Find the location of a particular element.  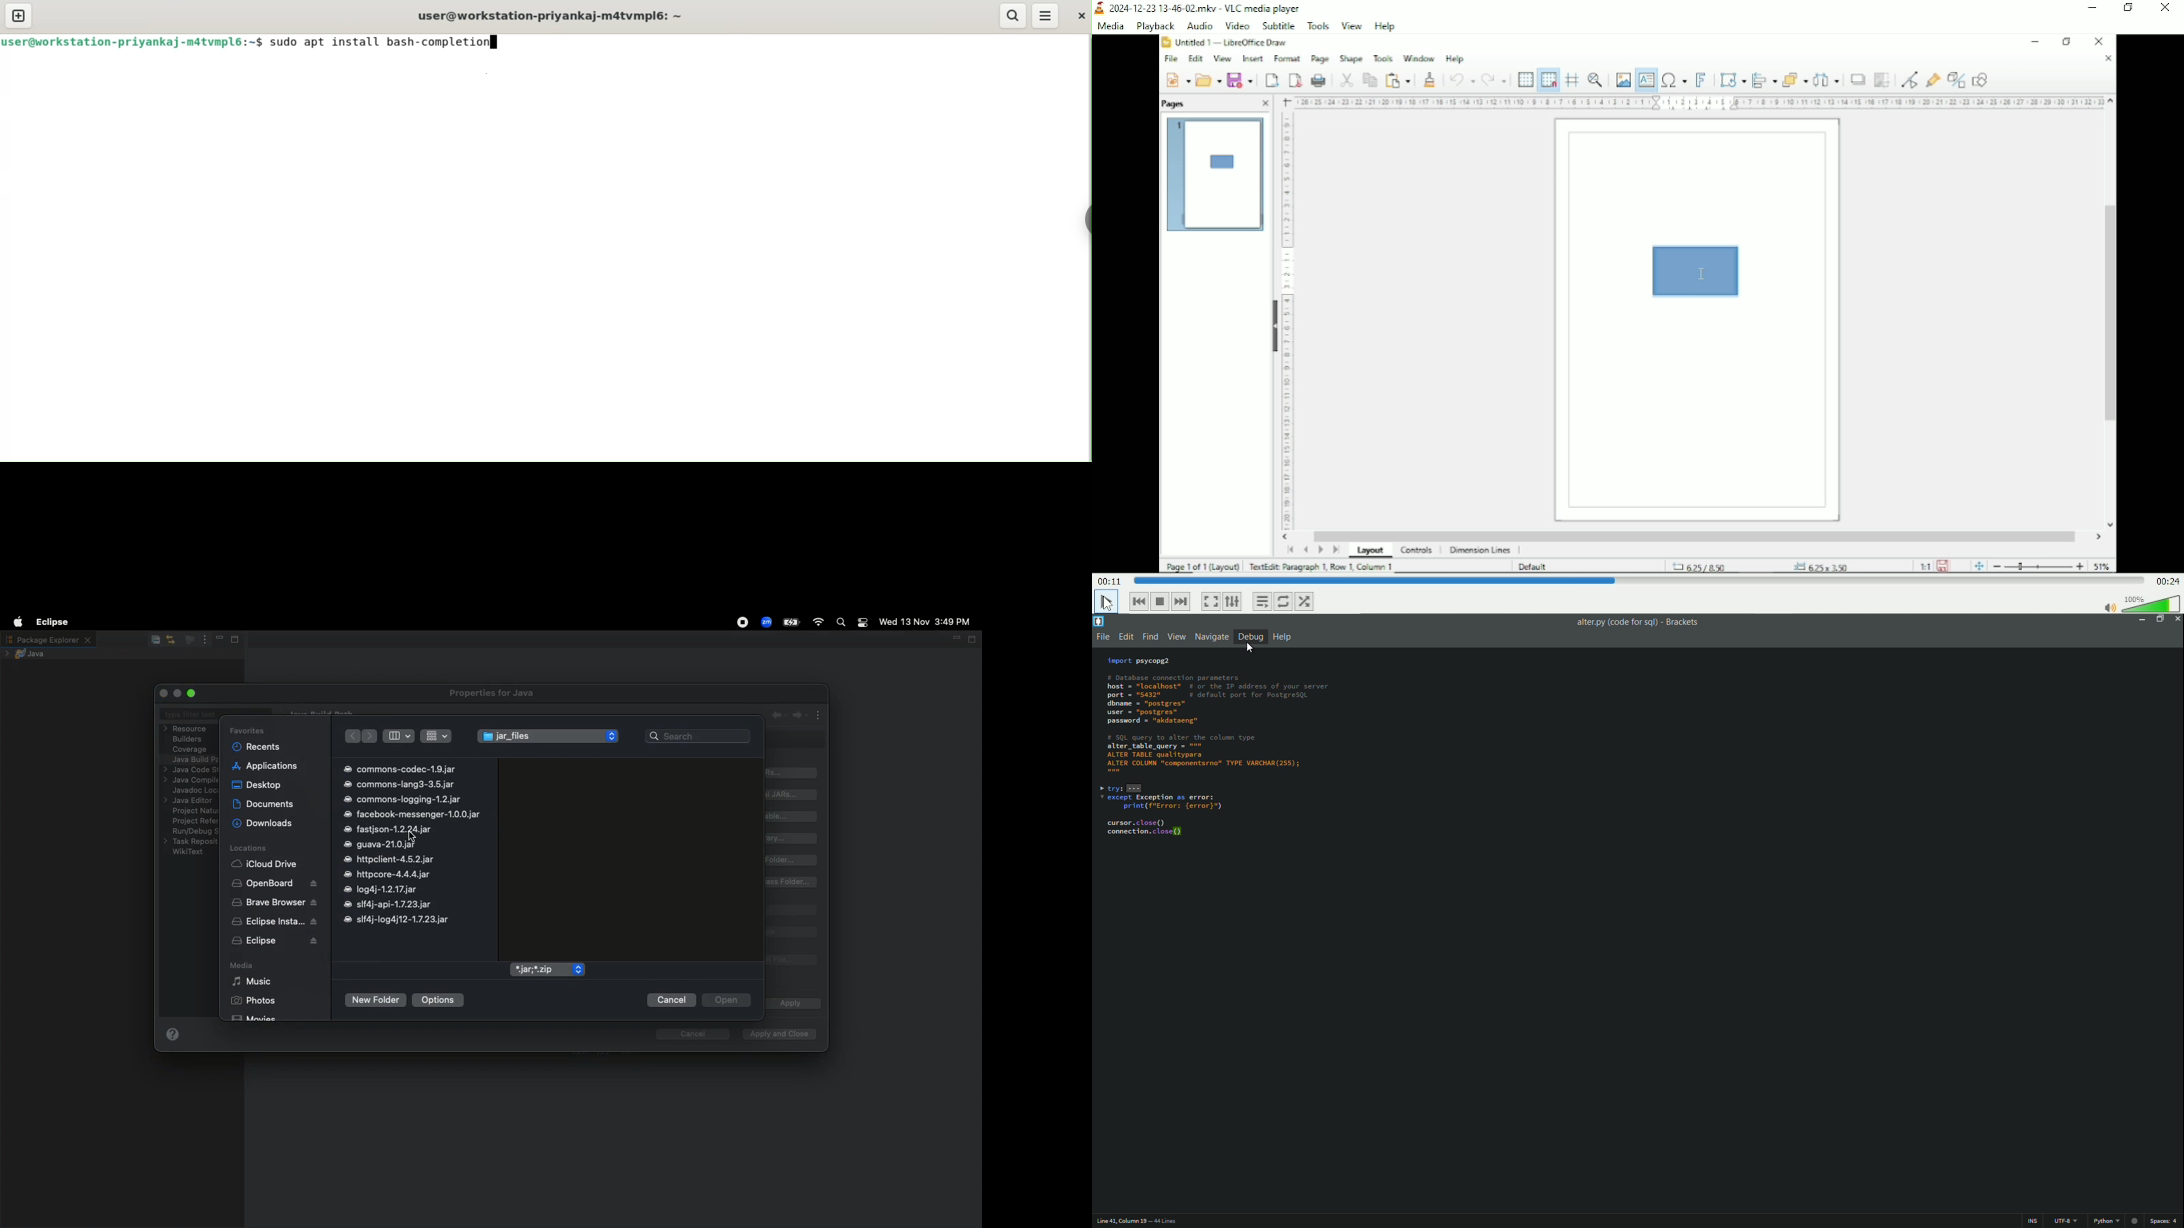

Wed 13 Nov 3:49 PM is located at coordinates (926, 621).